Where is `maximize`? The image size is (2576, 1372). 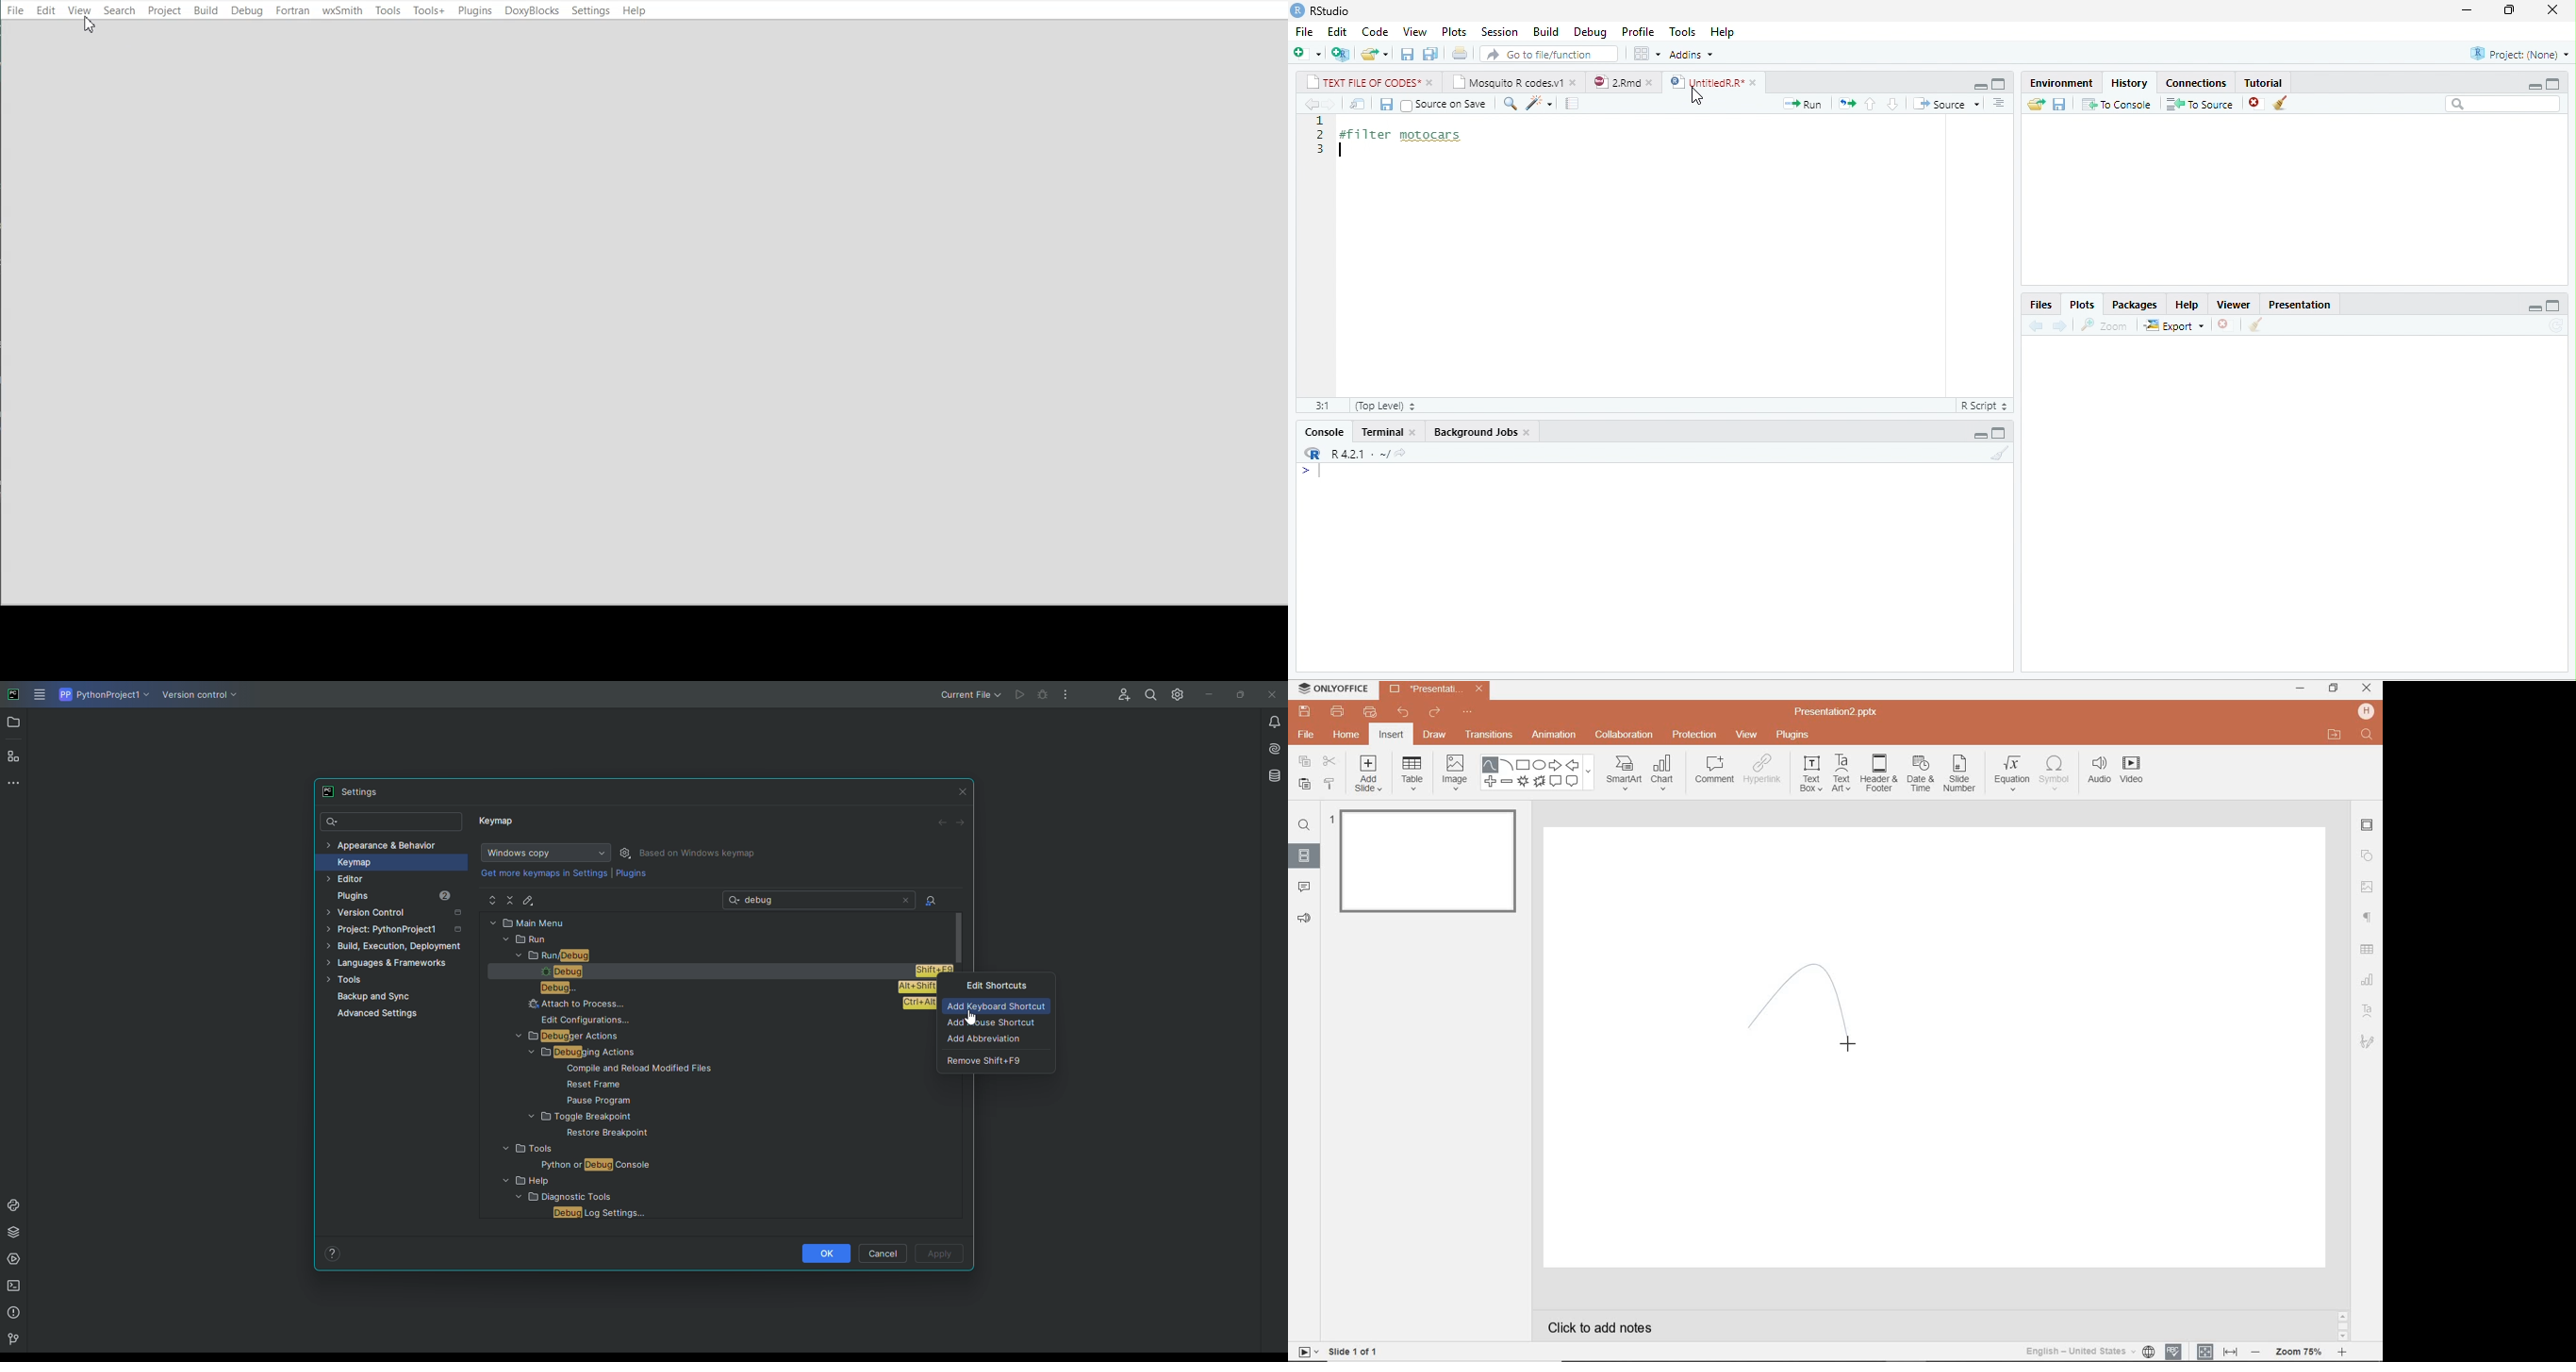
maximize is located at coordinates (2553, 306).